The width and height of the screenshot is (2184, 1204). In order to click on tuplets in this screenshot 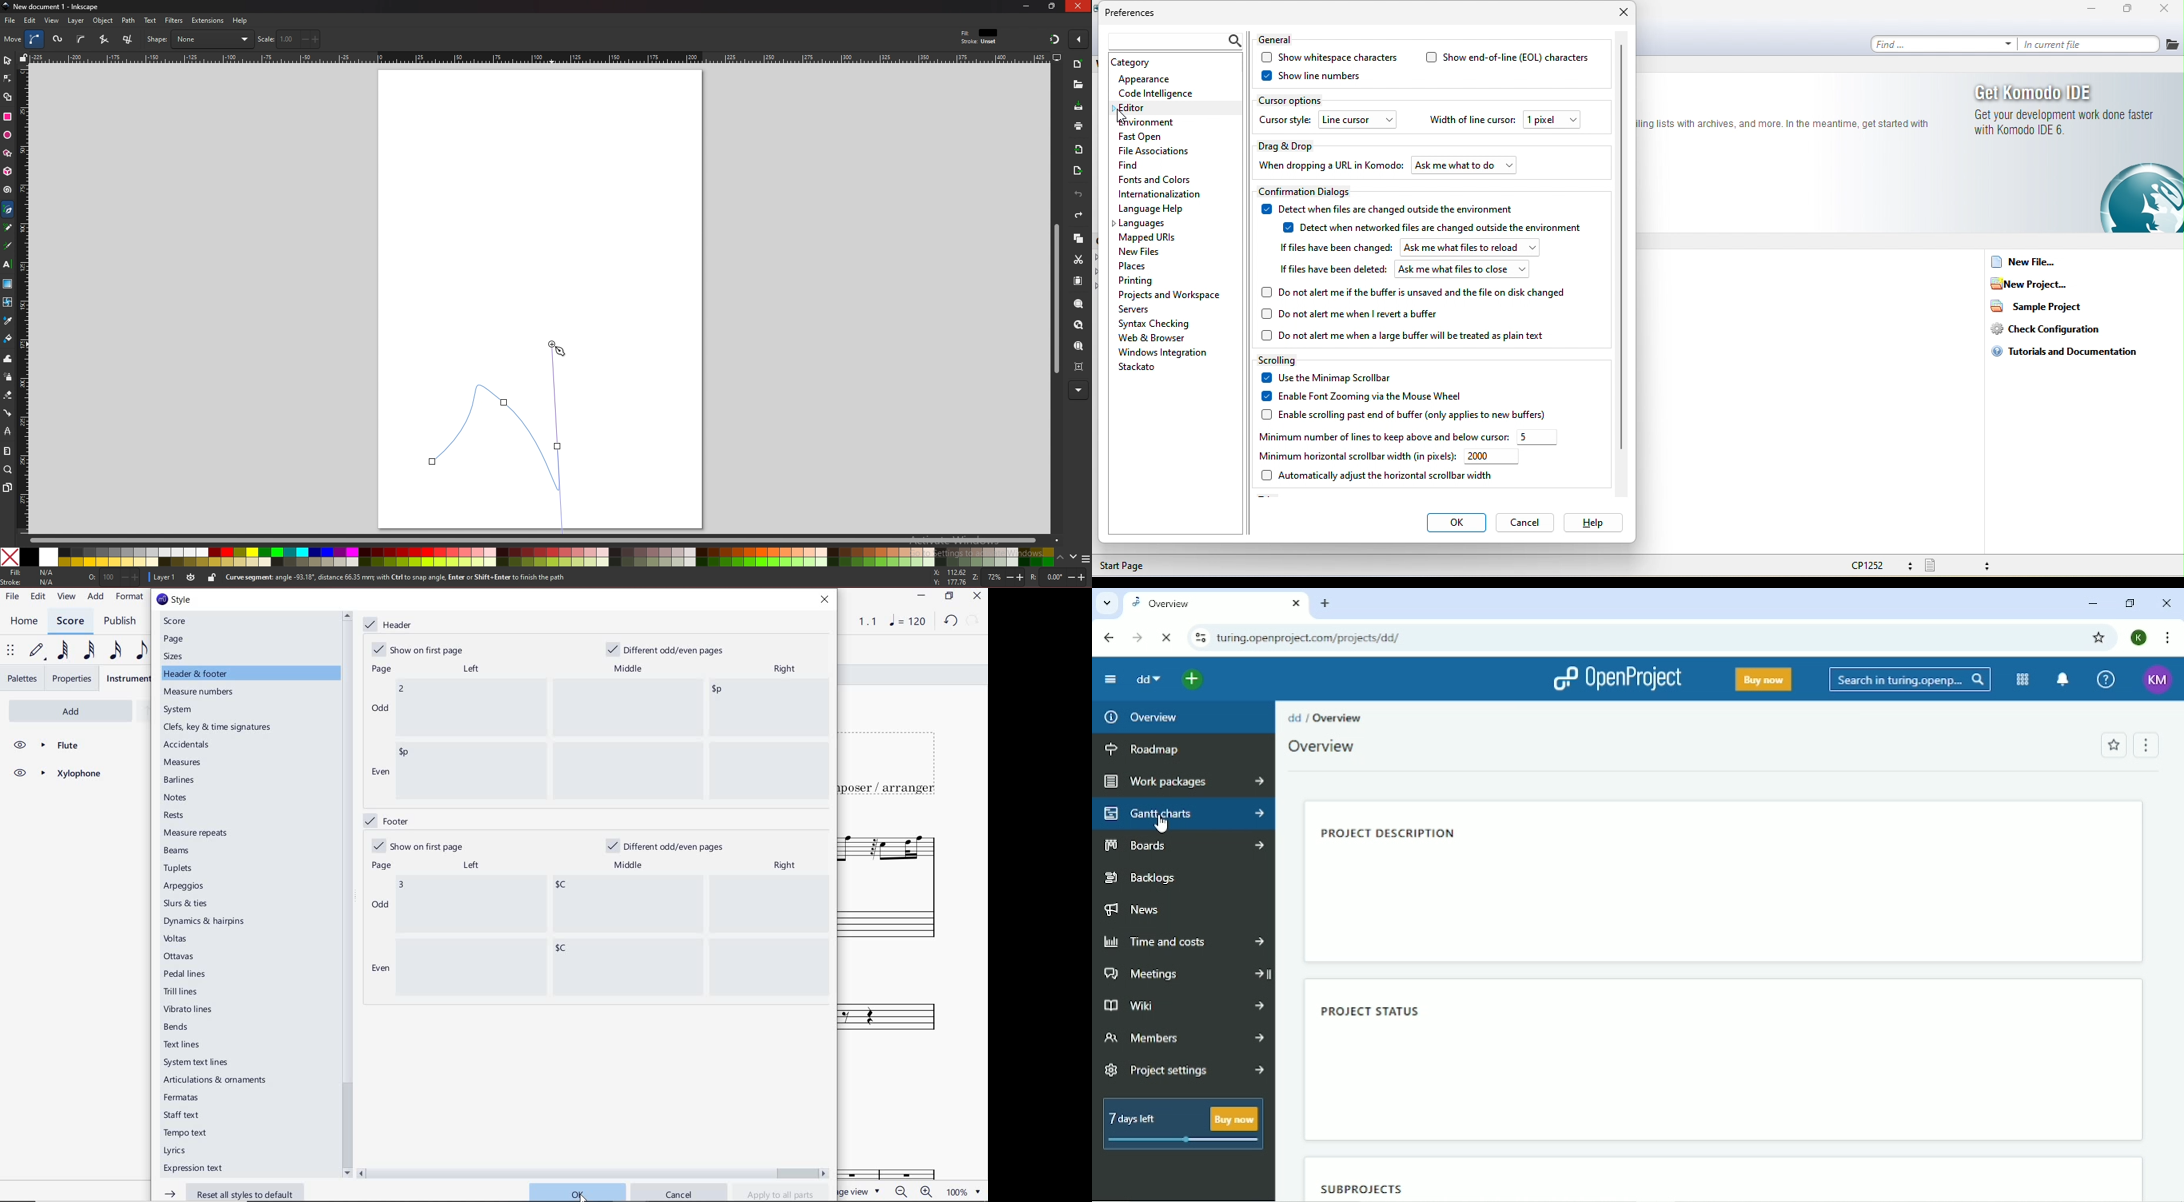, I will do `click(179, 869)`.